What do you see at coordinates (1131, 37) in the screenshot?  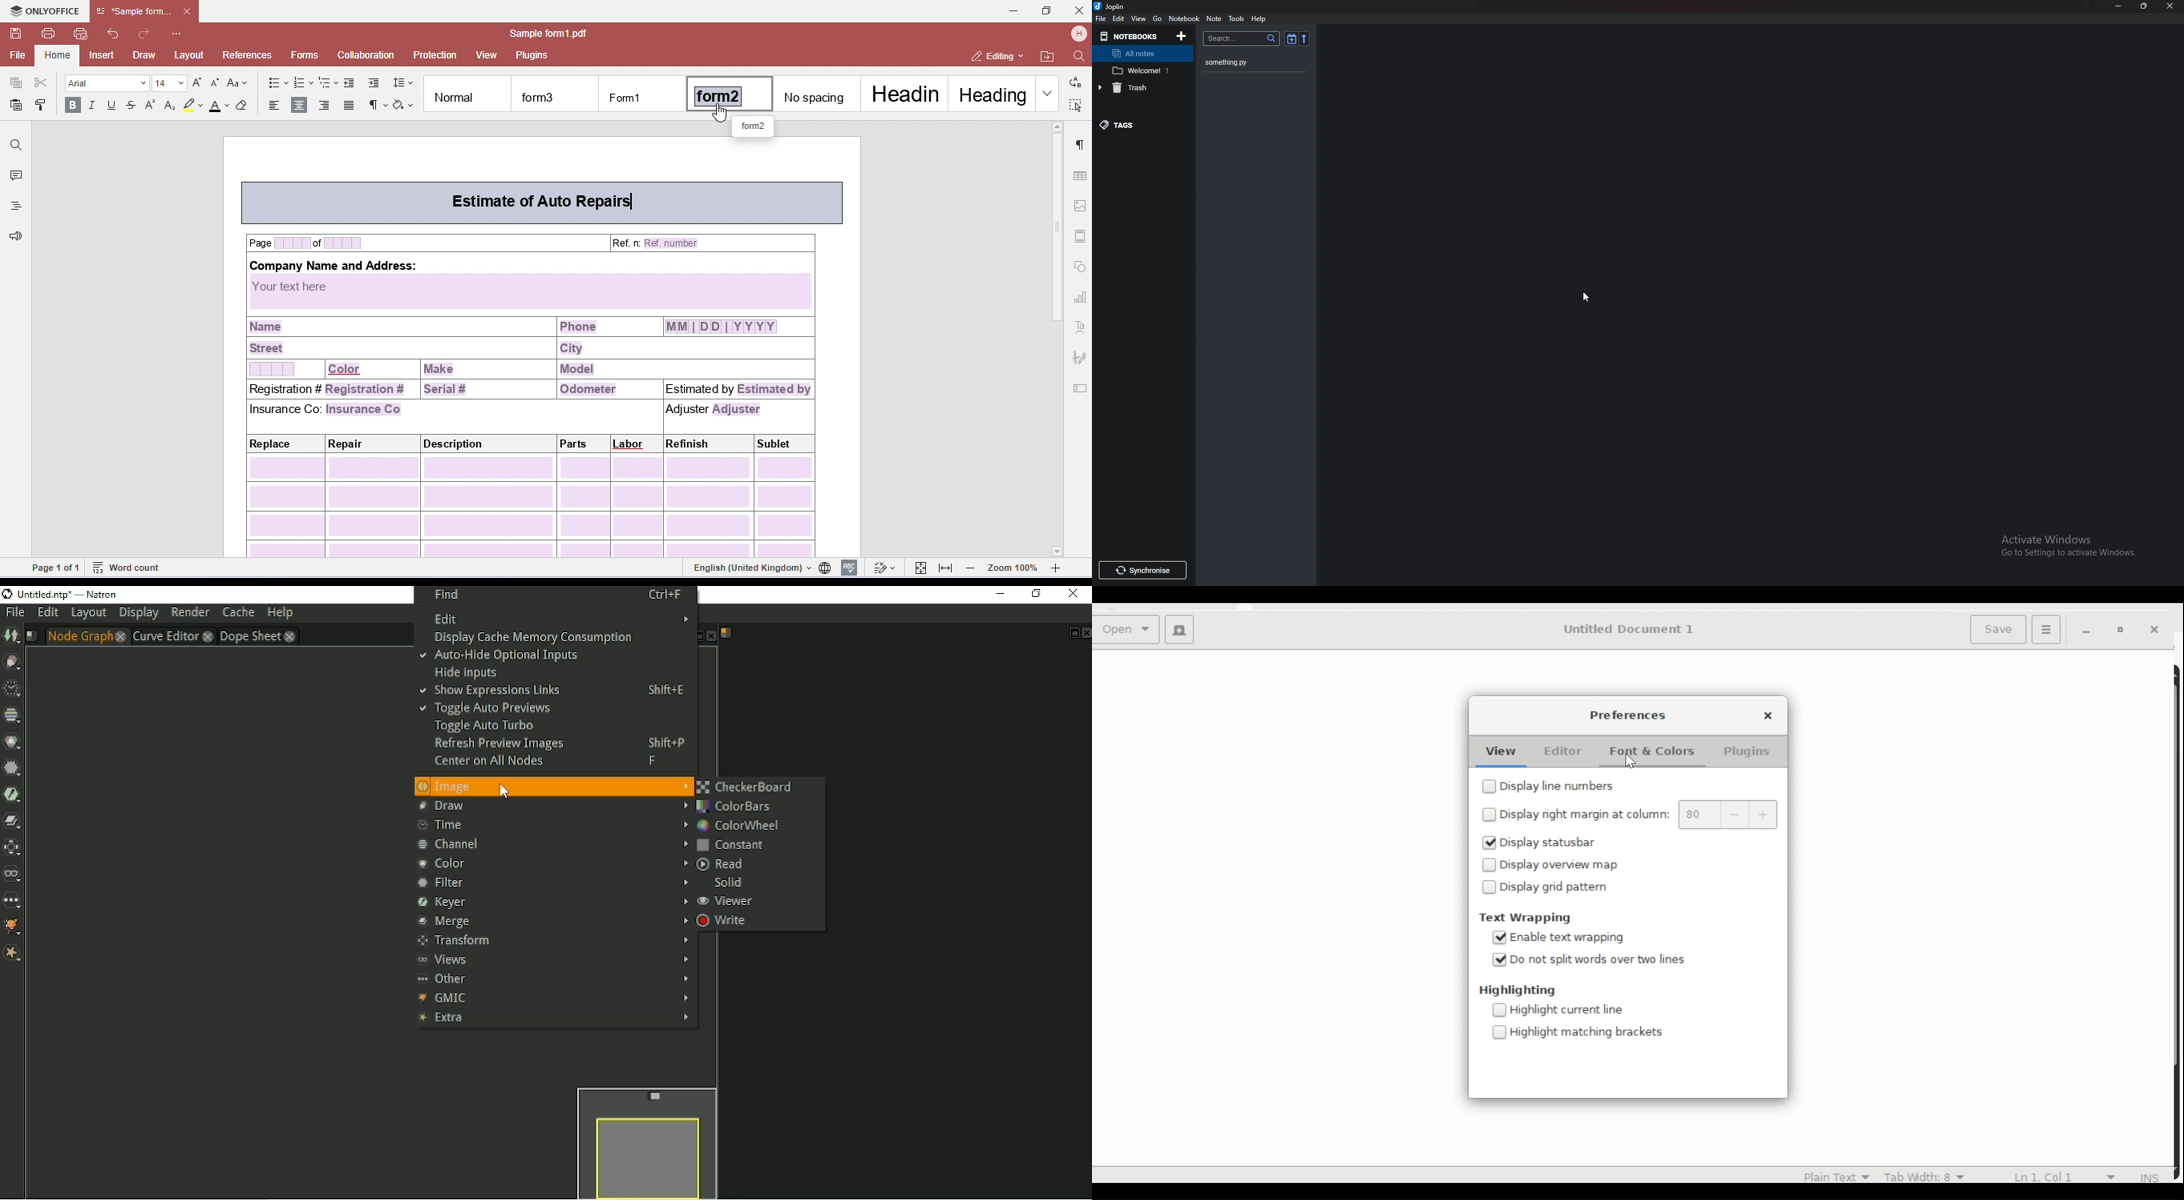 I see `Notebooks` at bounding box center [1131, 37].